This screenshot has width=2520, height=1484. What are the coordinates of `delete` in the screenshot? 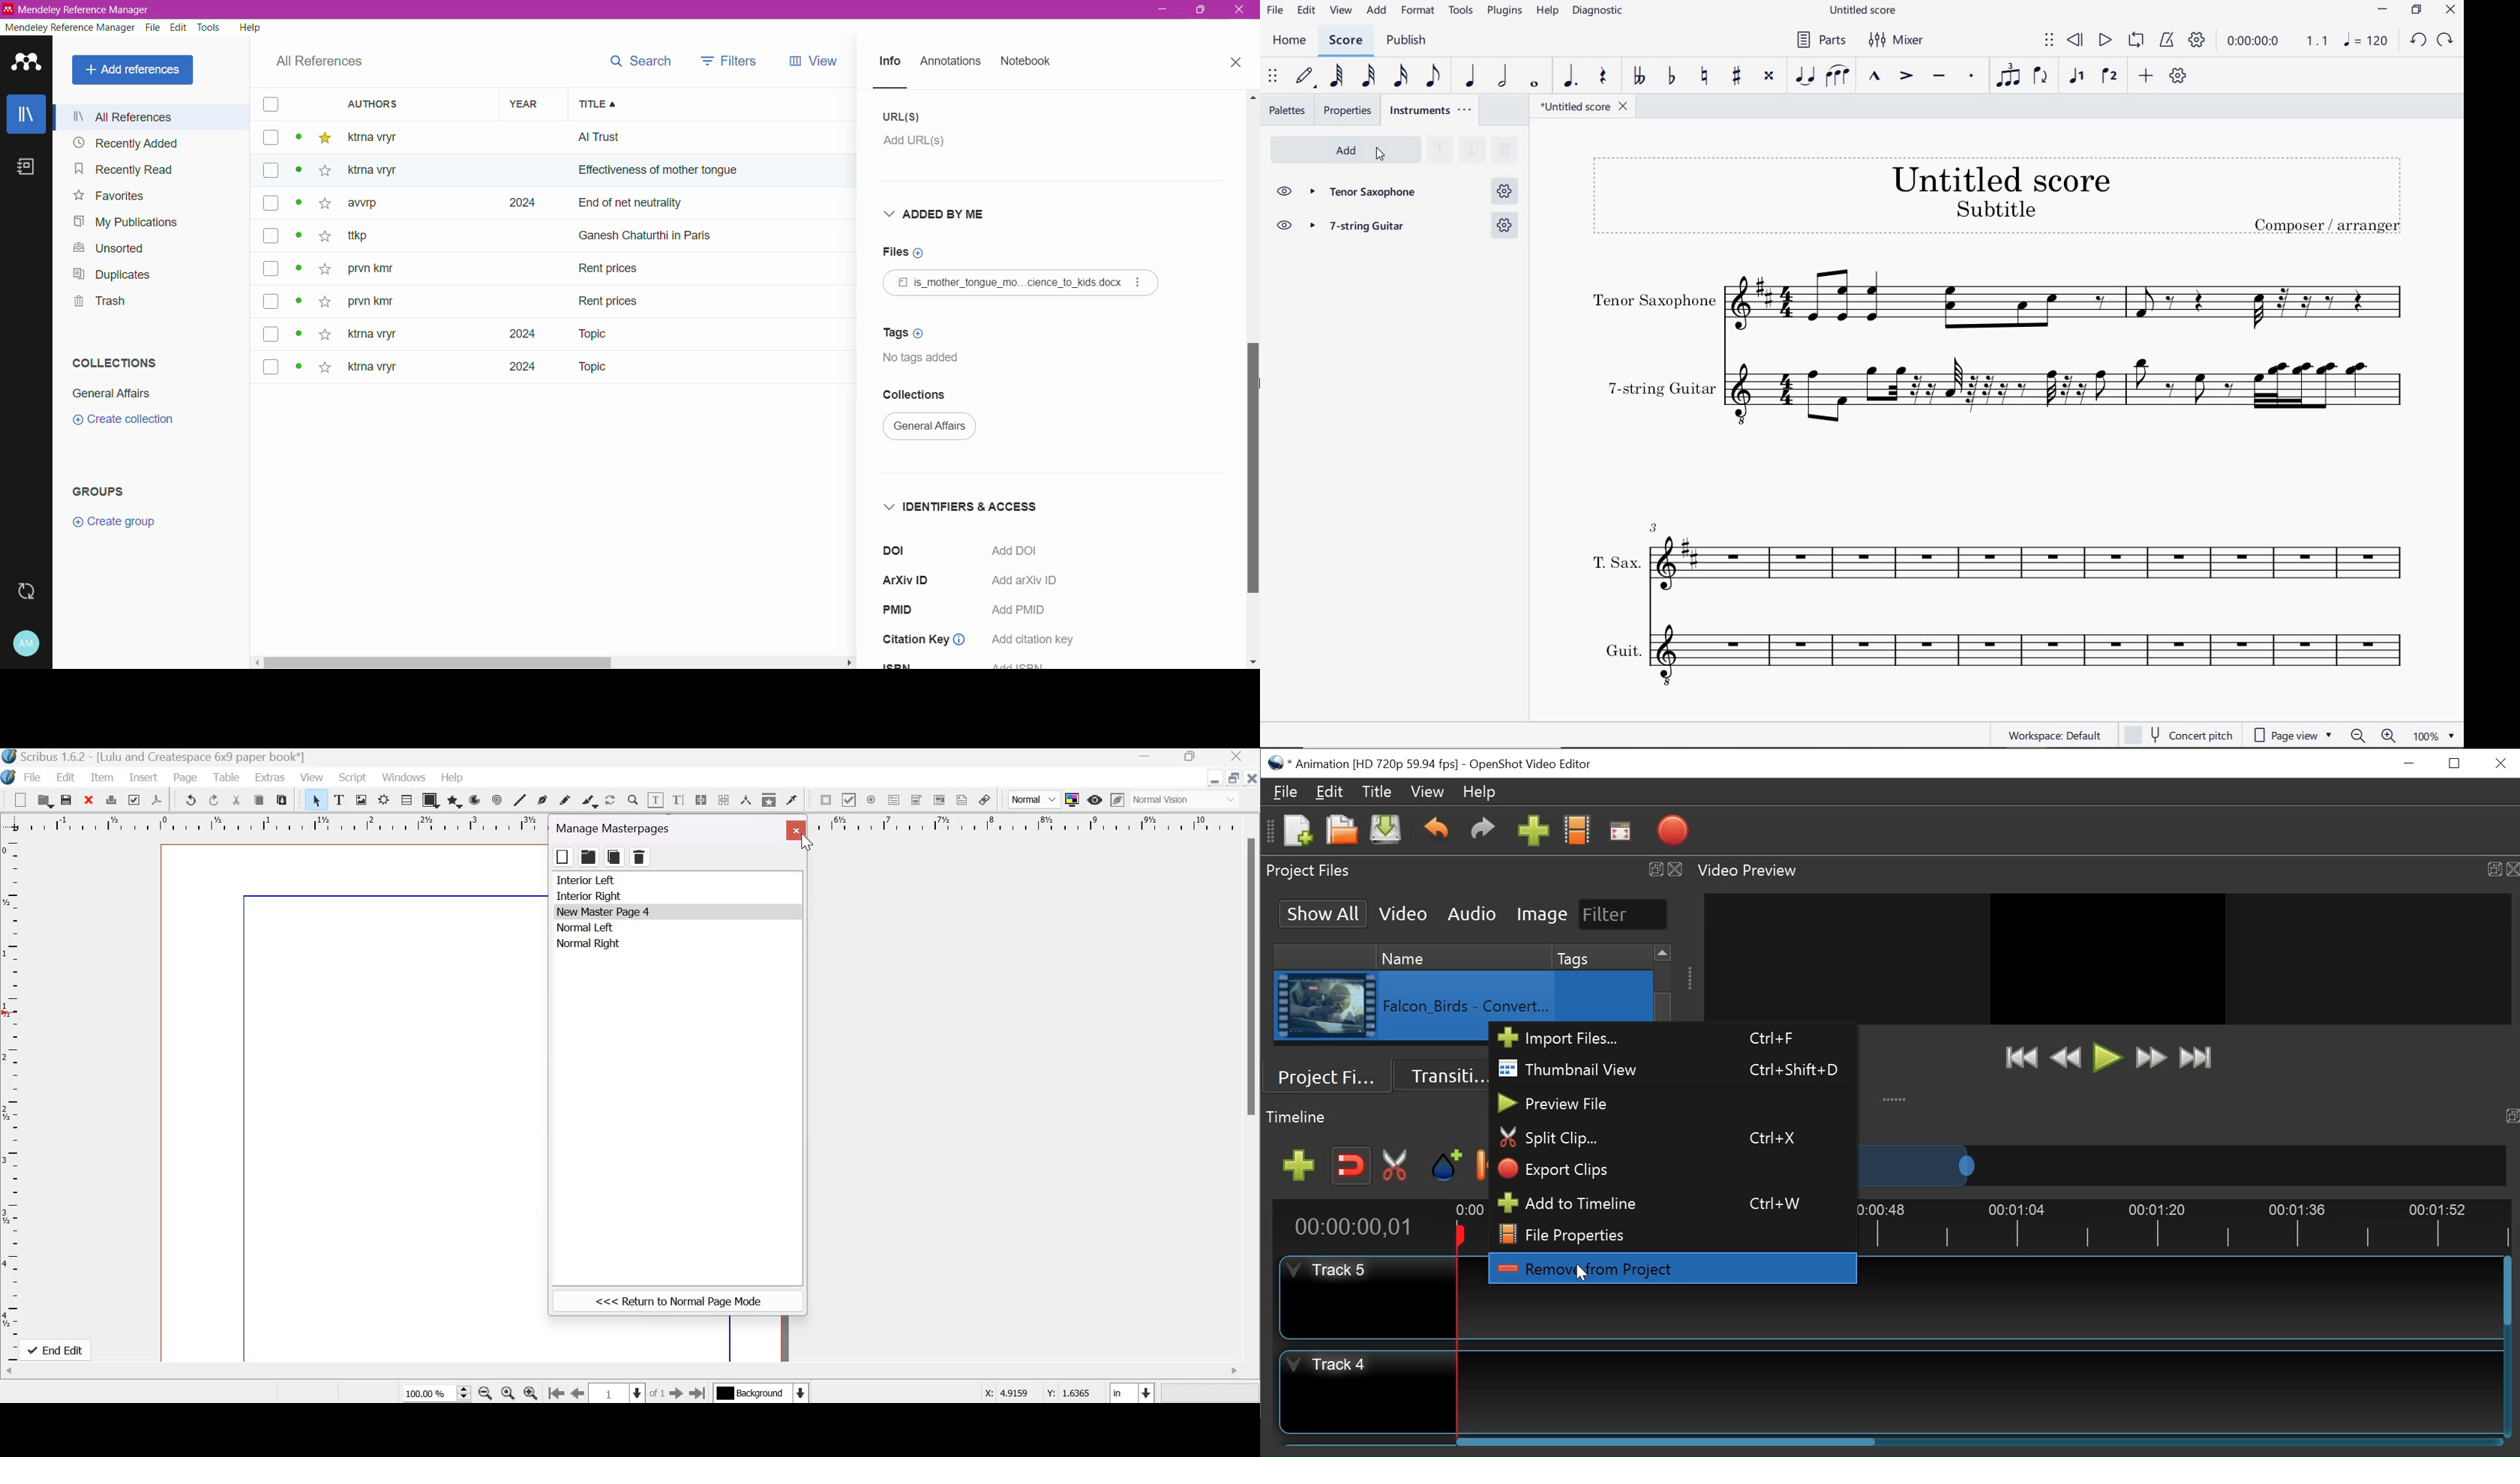 It's located at (640, 857).